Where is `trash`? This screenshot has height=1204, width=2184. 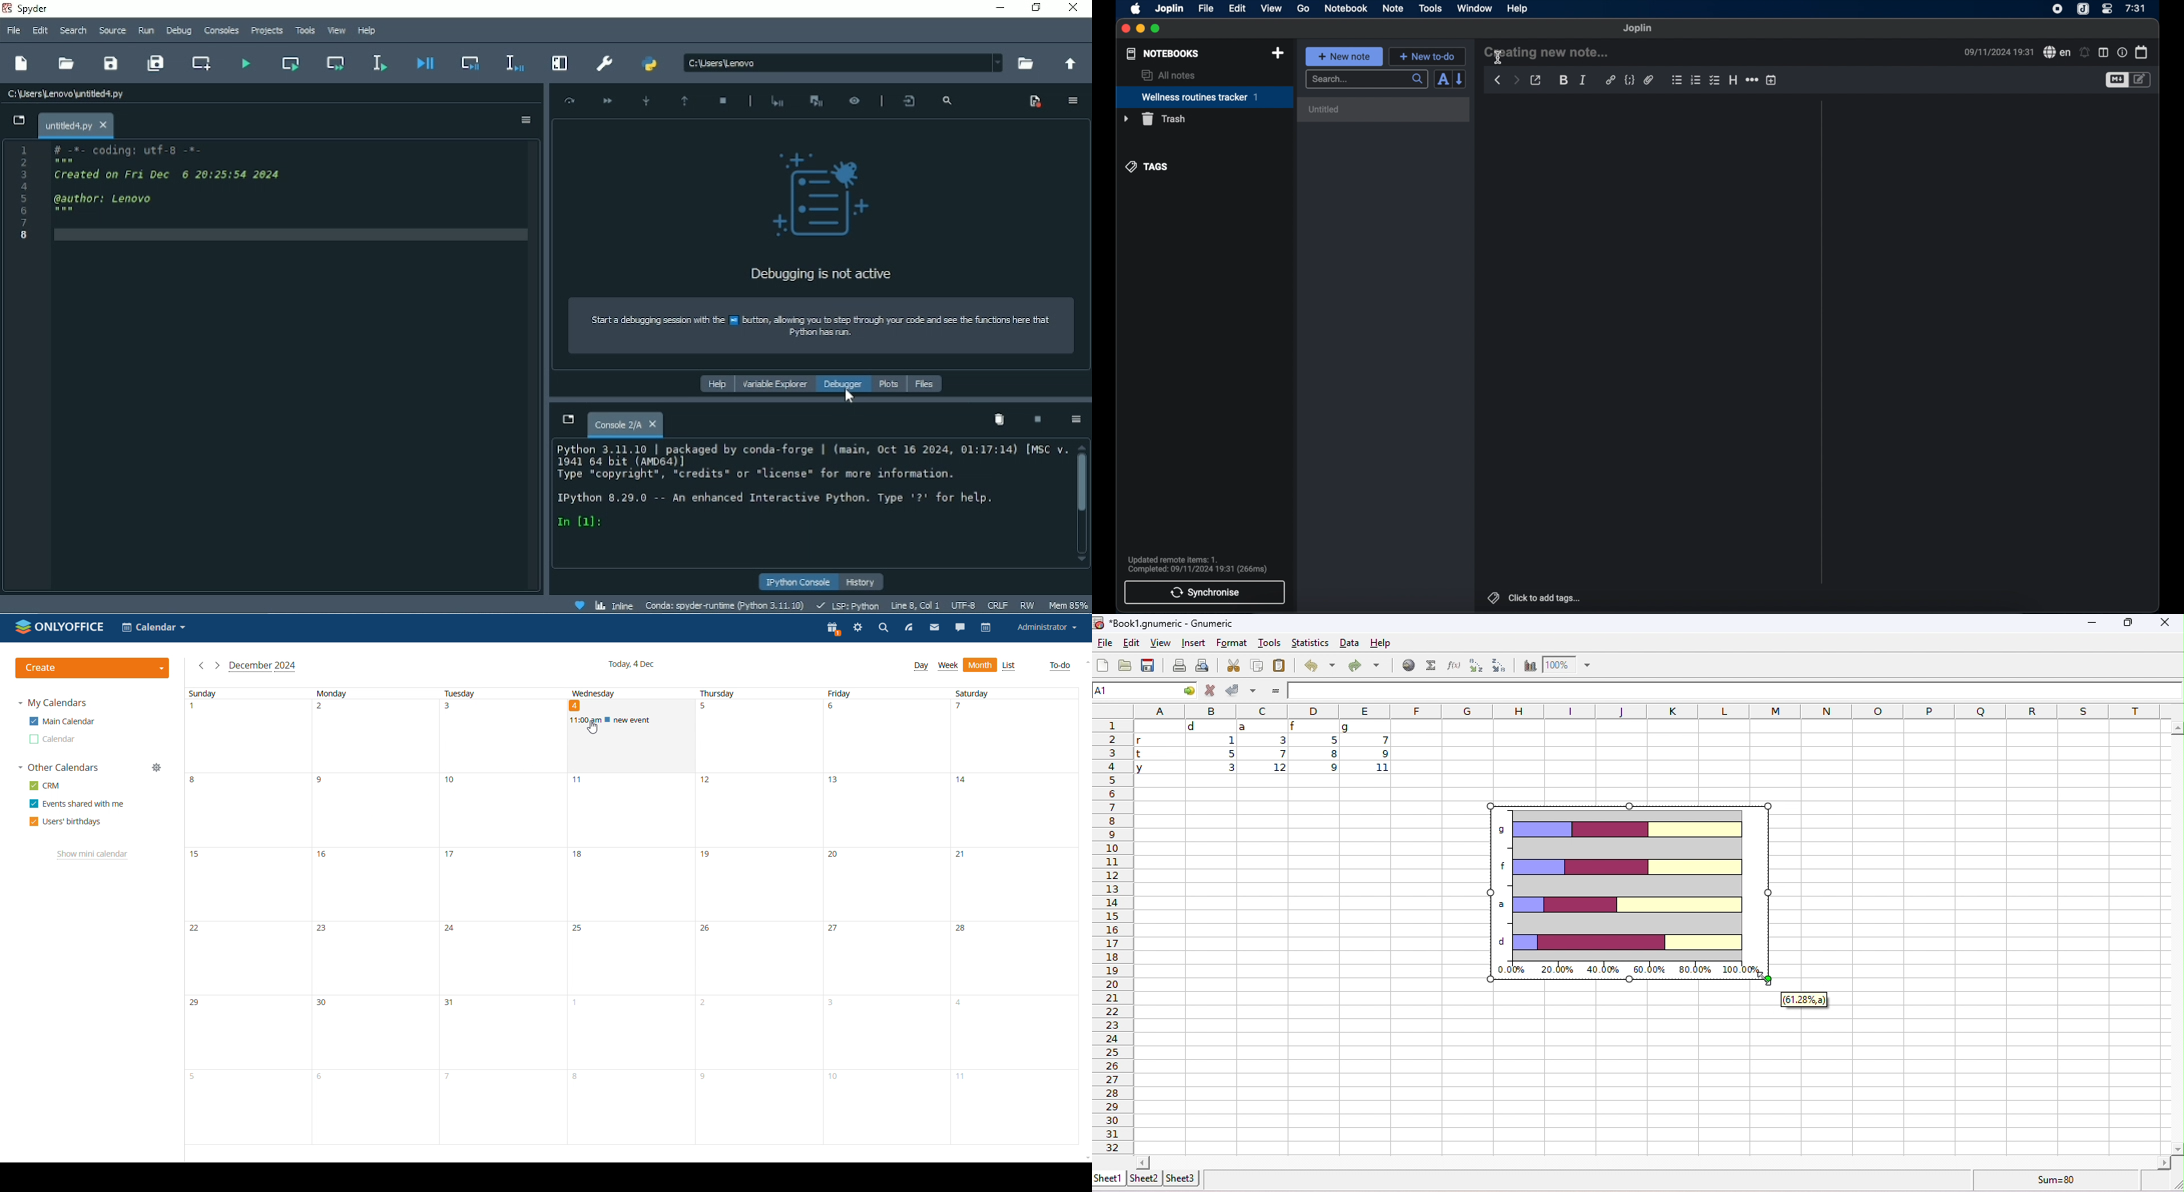
trash is located at coordinates (1154, 119).